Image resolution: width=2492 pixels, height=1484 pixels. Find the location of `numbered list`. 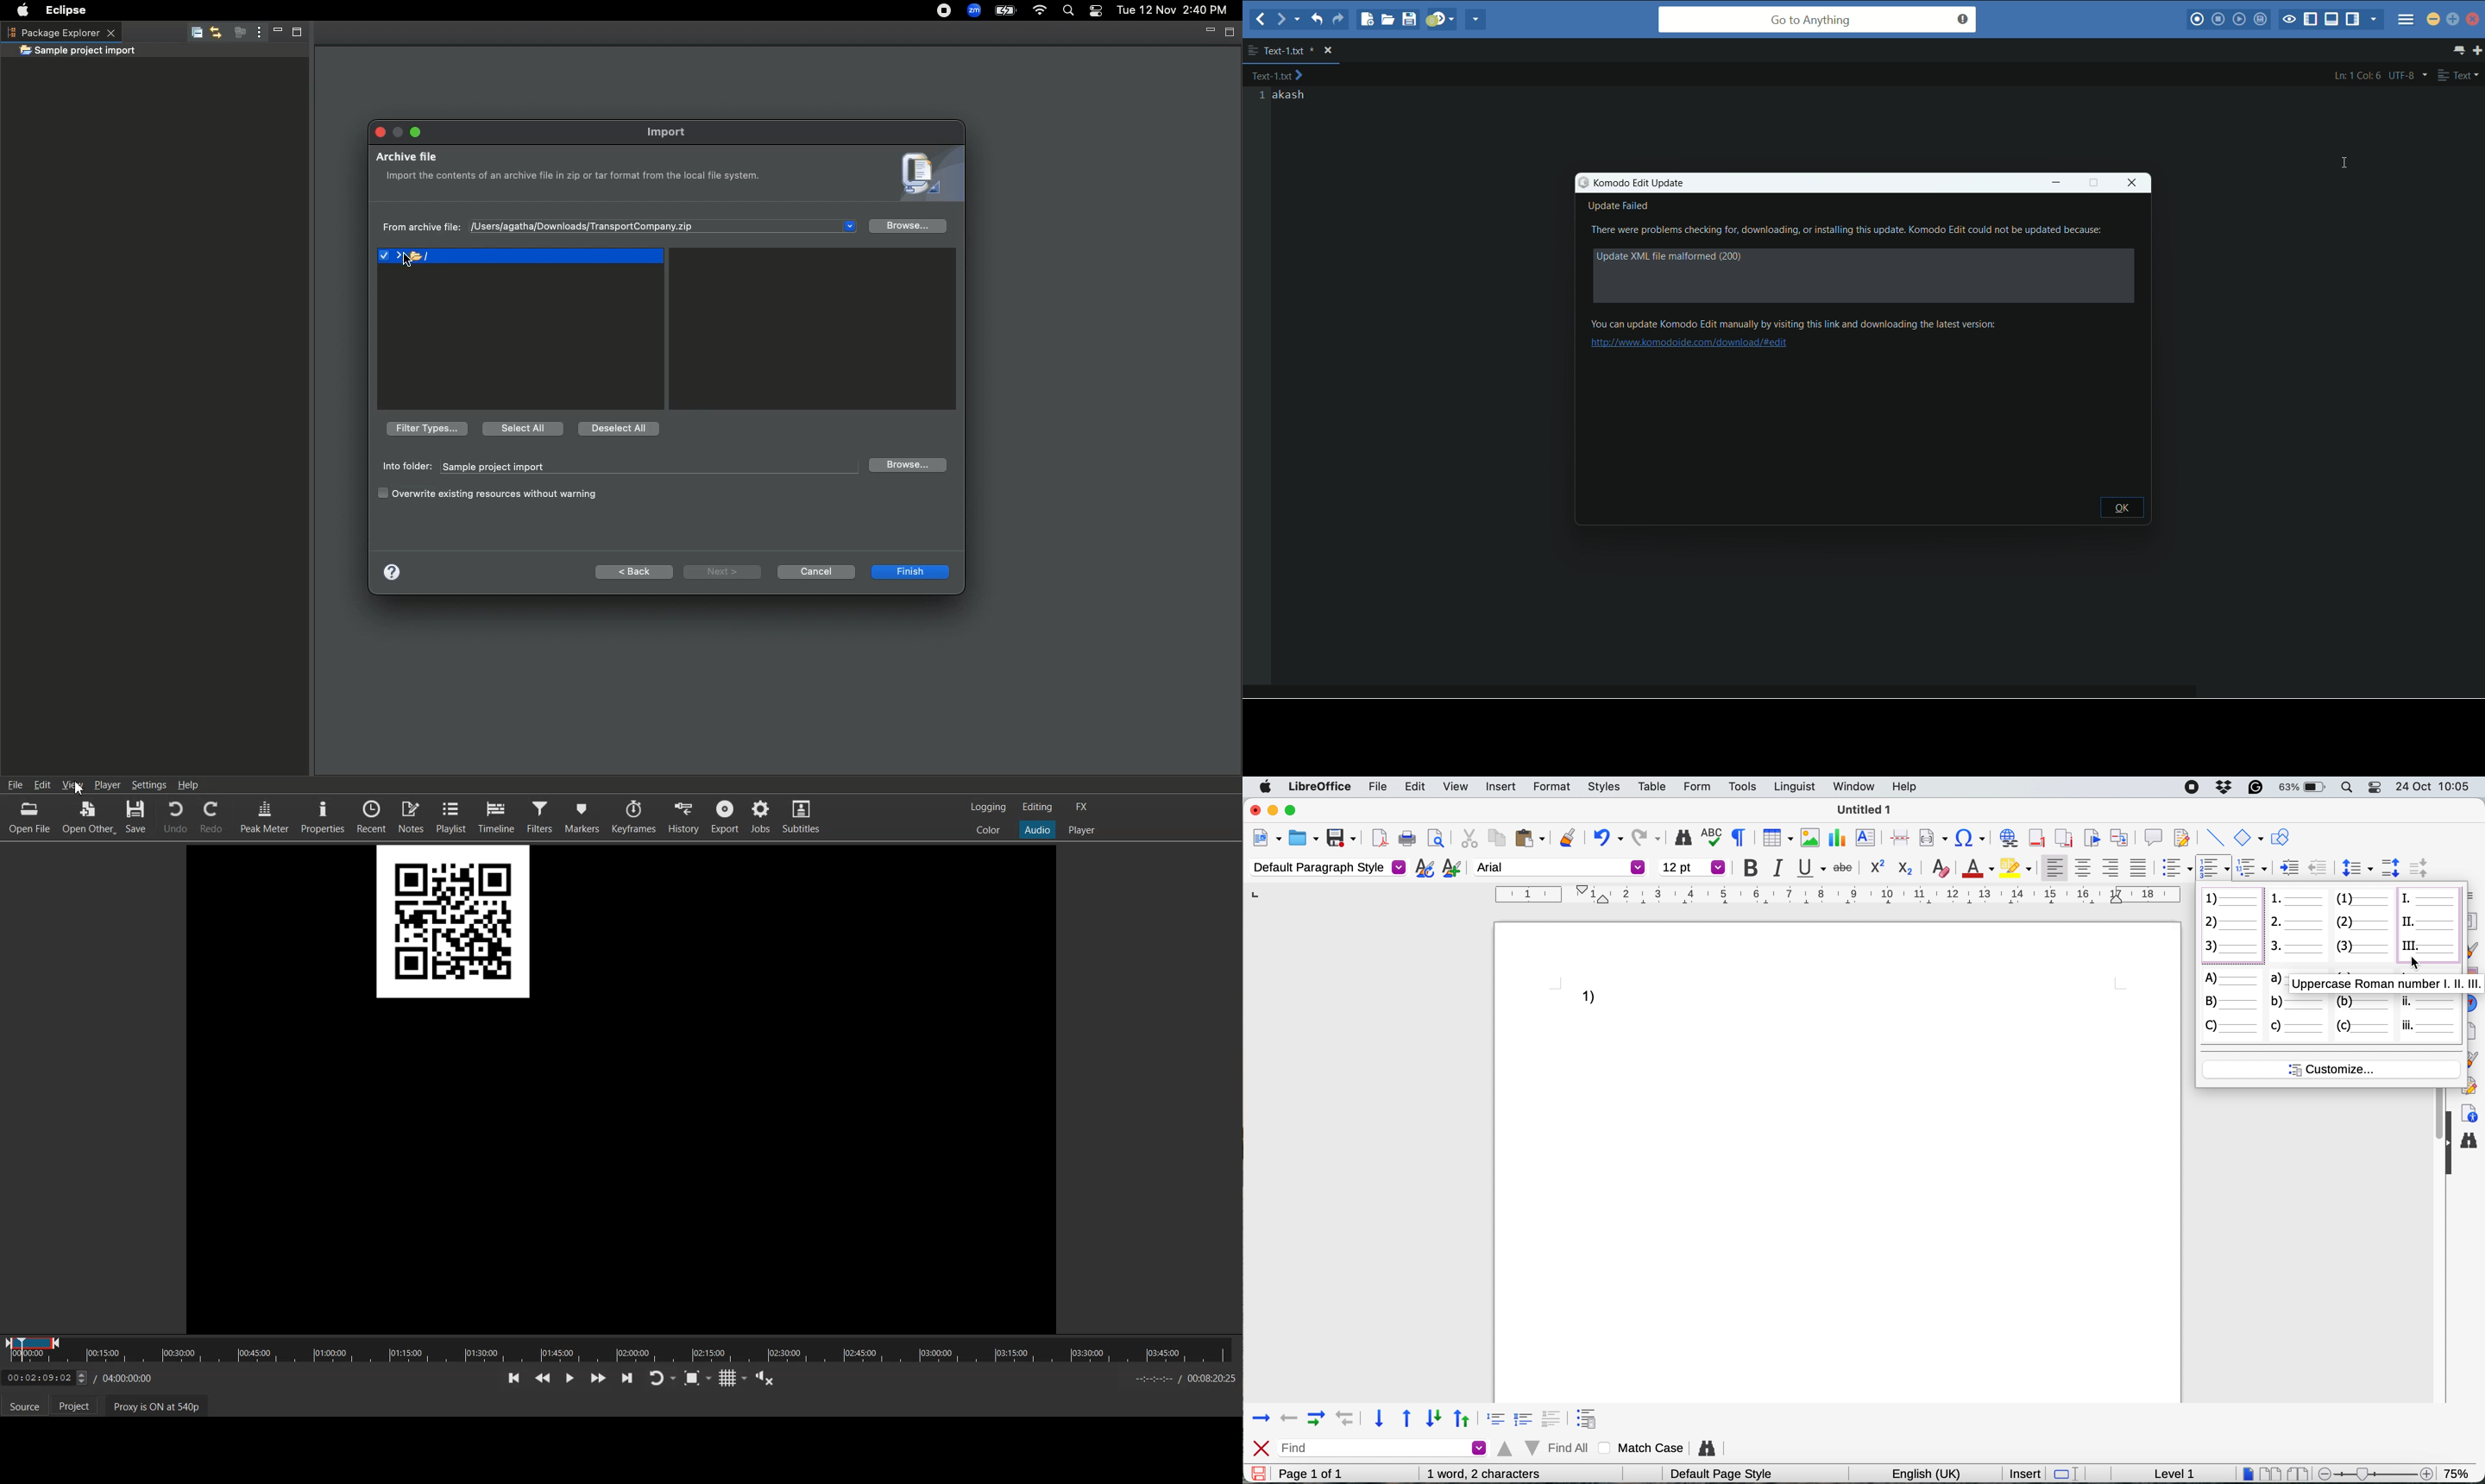

numbered list is located at coordinates (2230, 928).